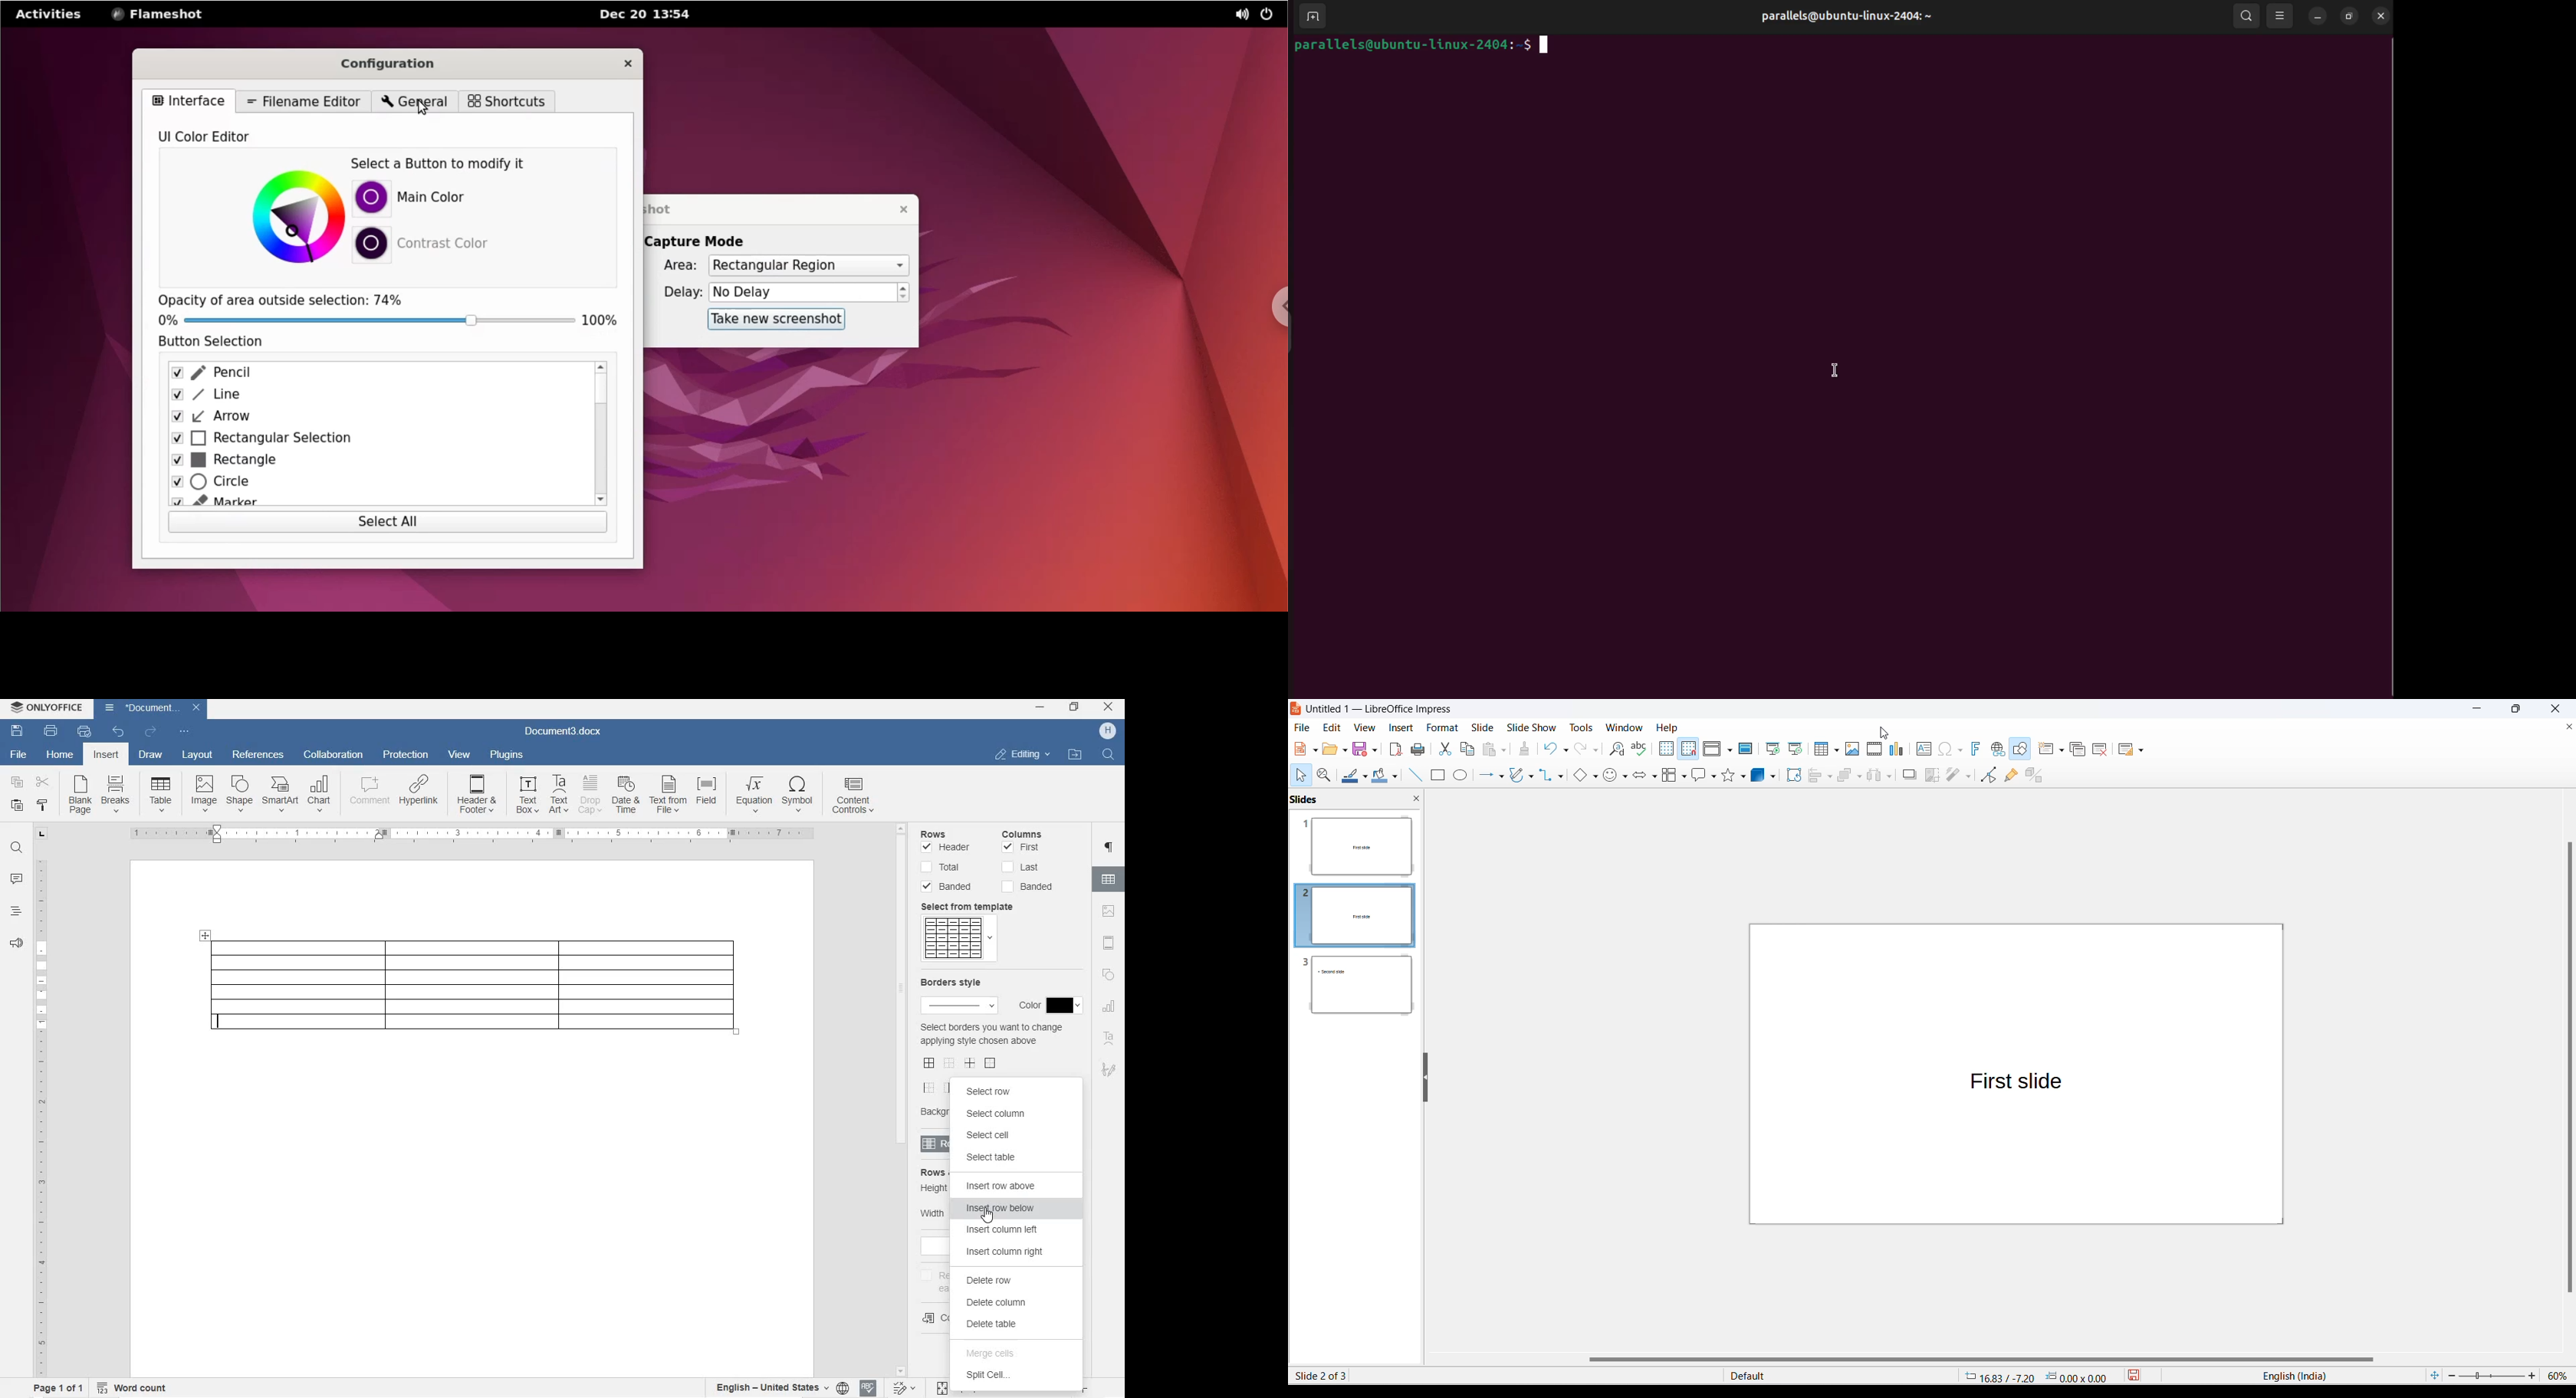 The height and width of the screenshot is (1400, 2576). Describe the element at coordinates (994, 1136) in the screenshot. I see `select cell` at that location.